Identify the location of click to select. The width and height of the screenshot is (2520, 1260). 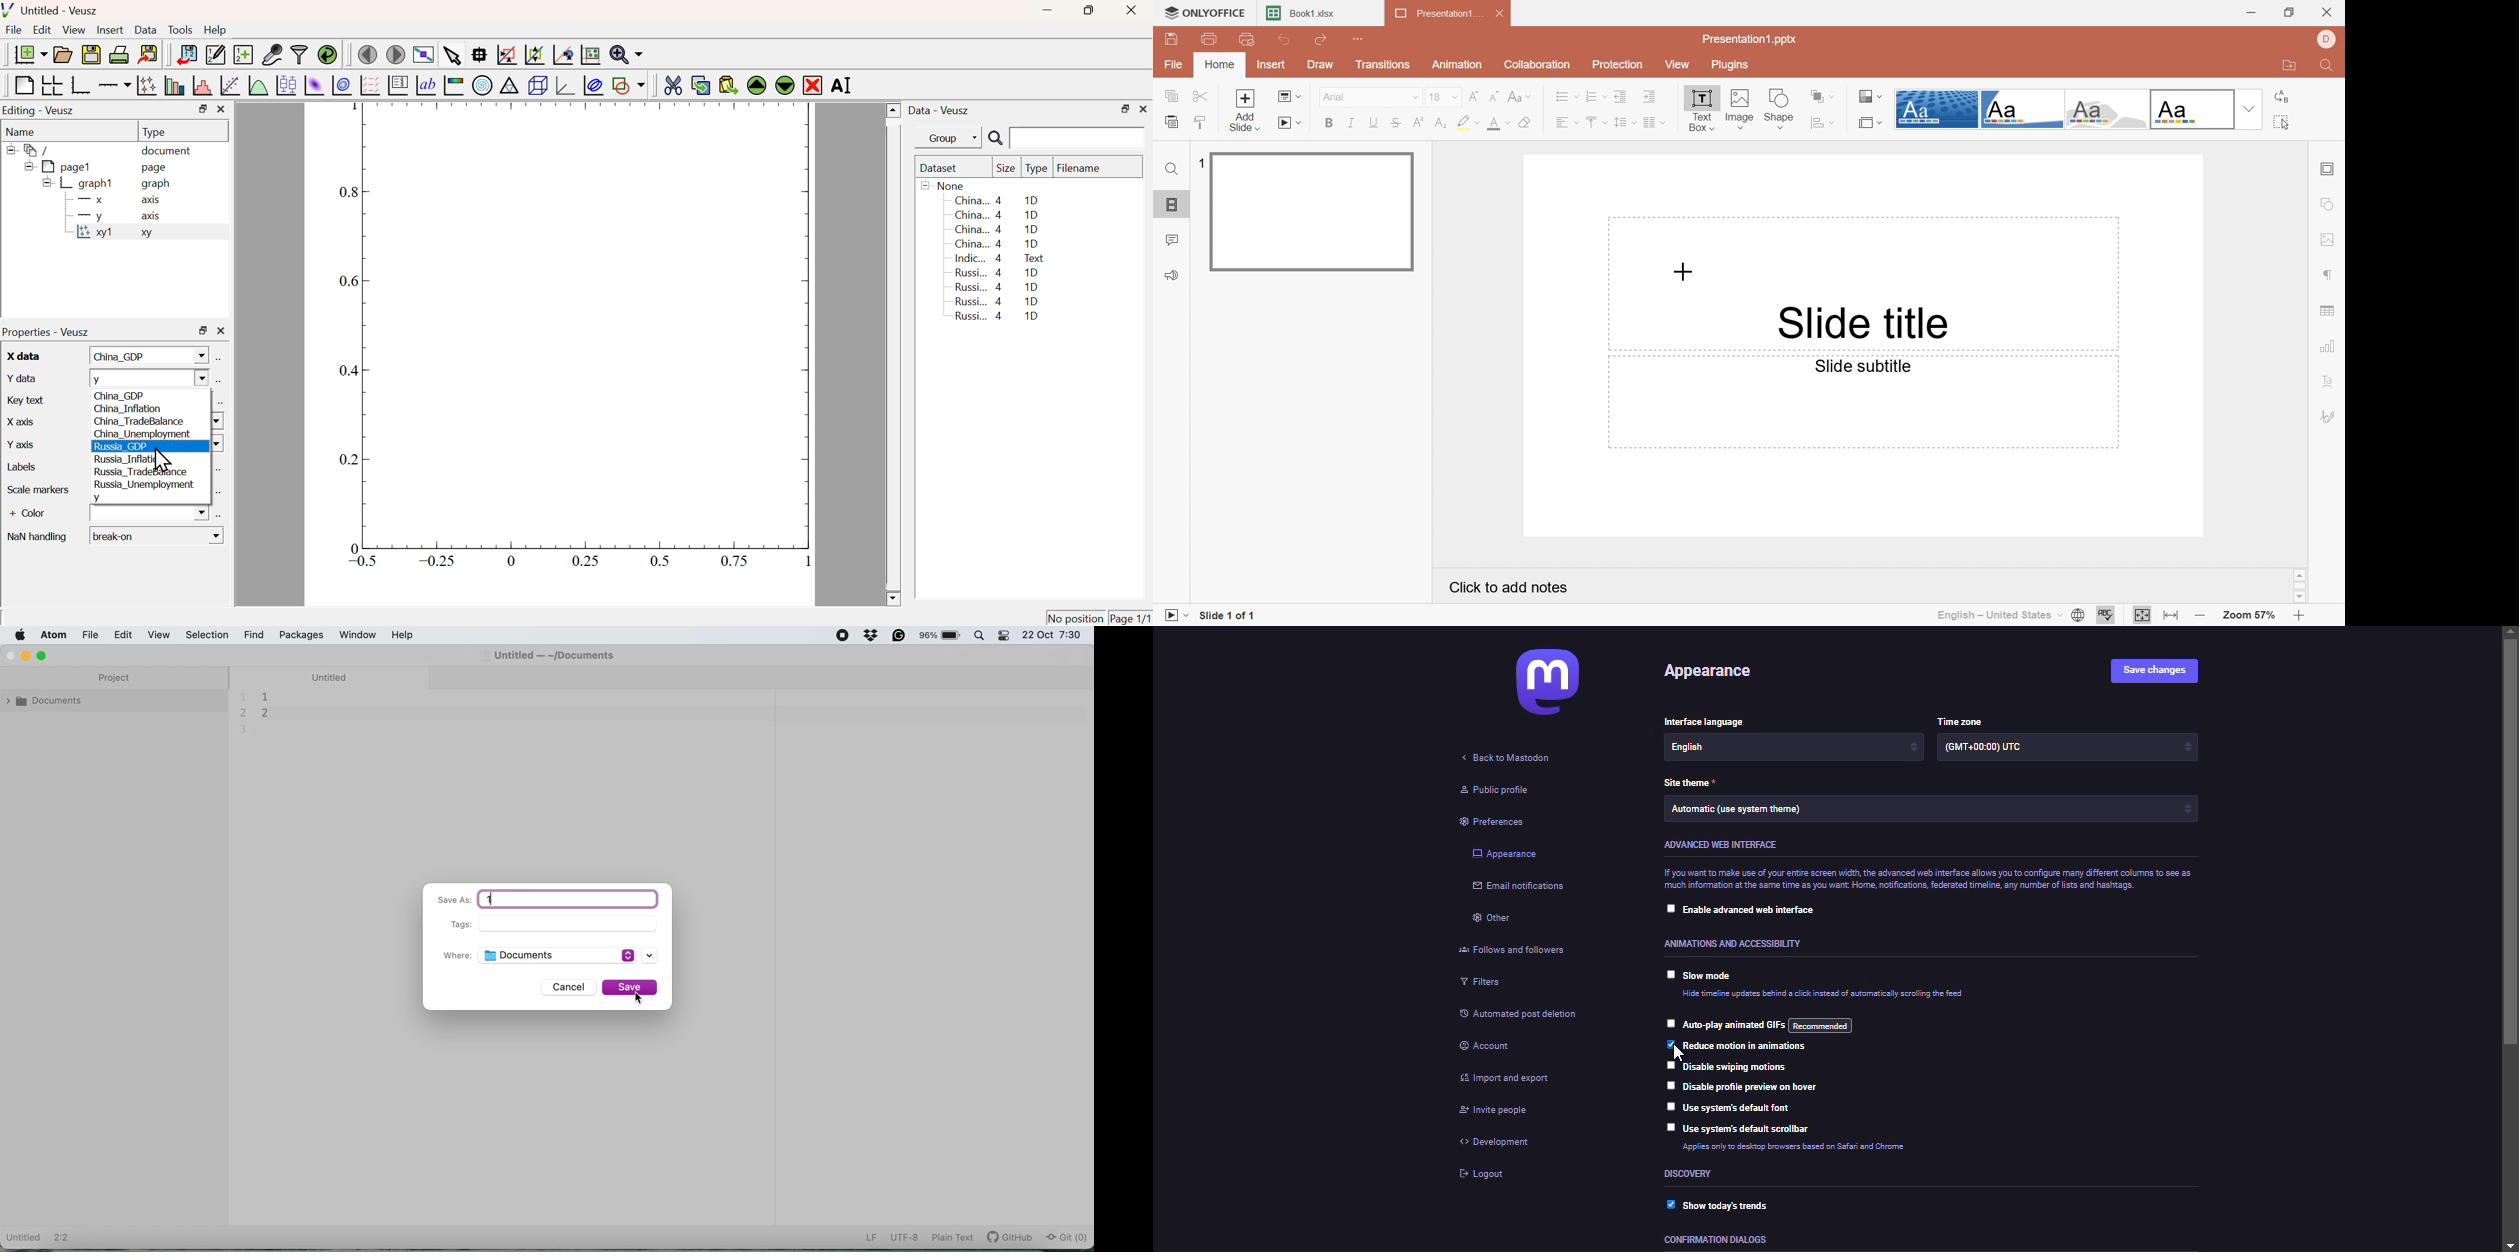
(1670, 1127).